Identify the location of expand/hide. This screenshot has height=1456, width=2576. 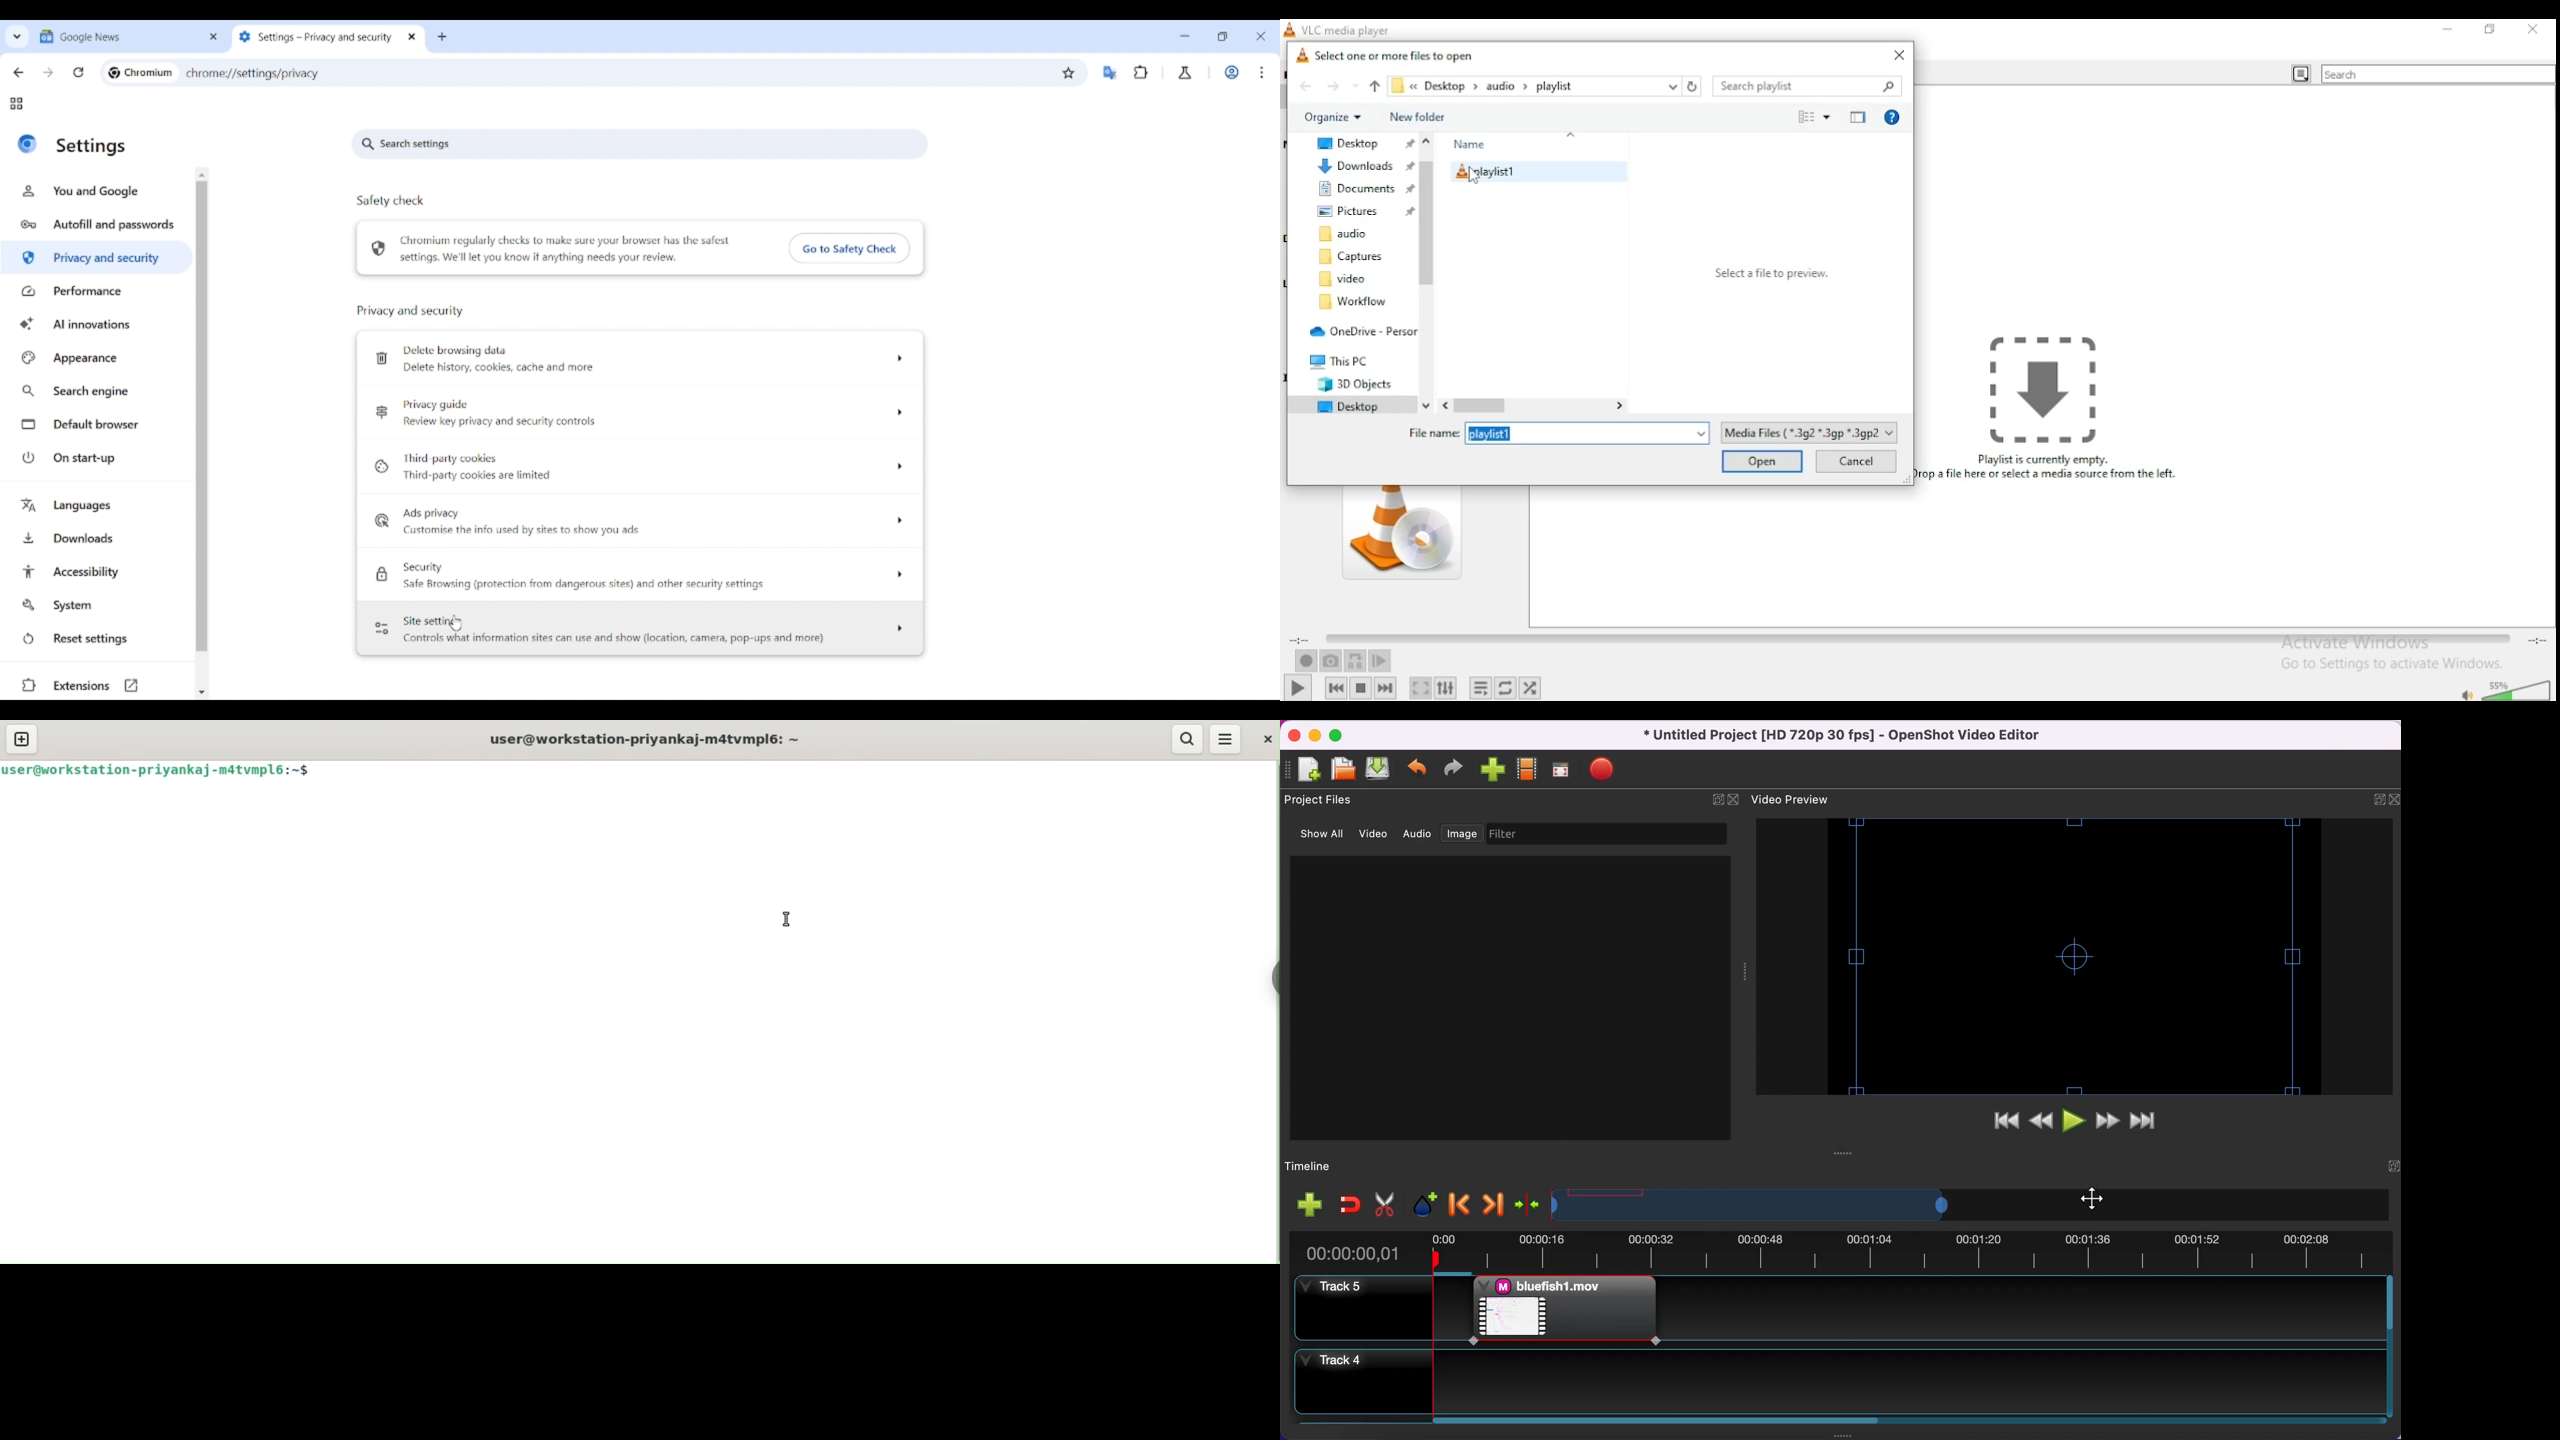
(1718, 803).